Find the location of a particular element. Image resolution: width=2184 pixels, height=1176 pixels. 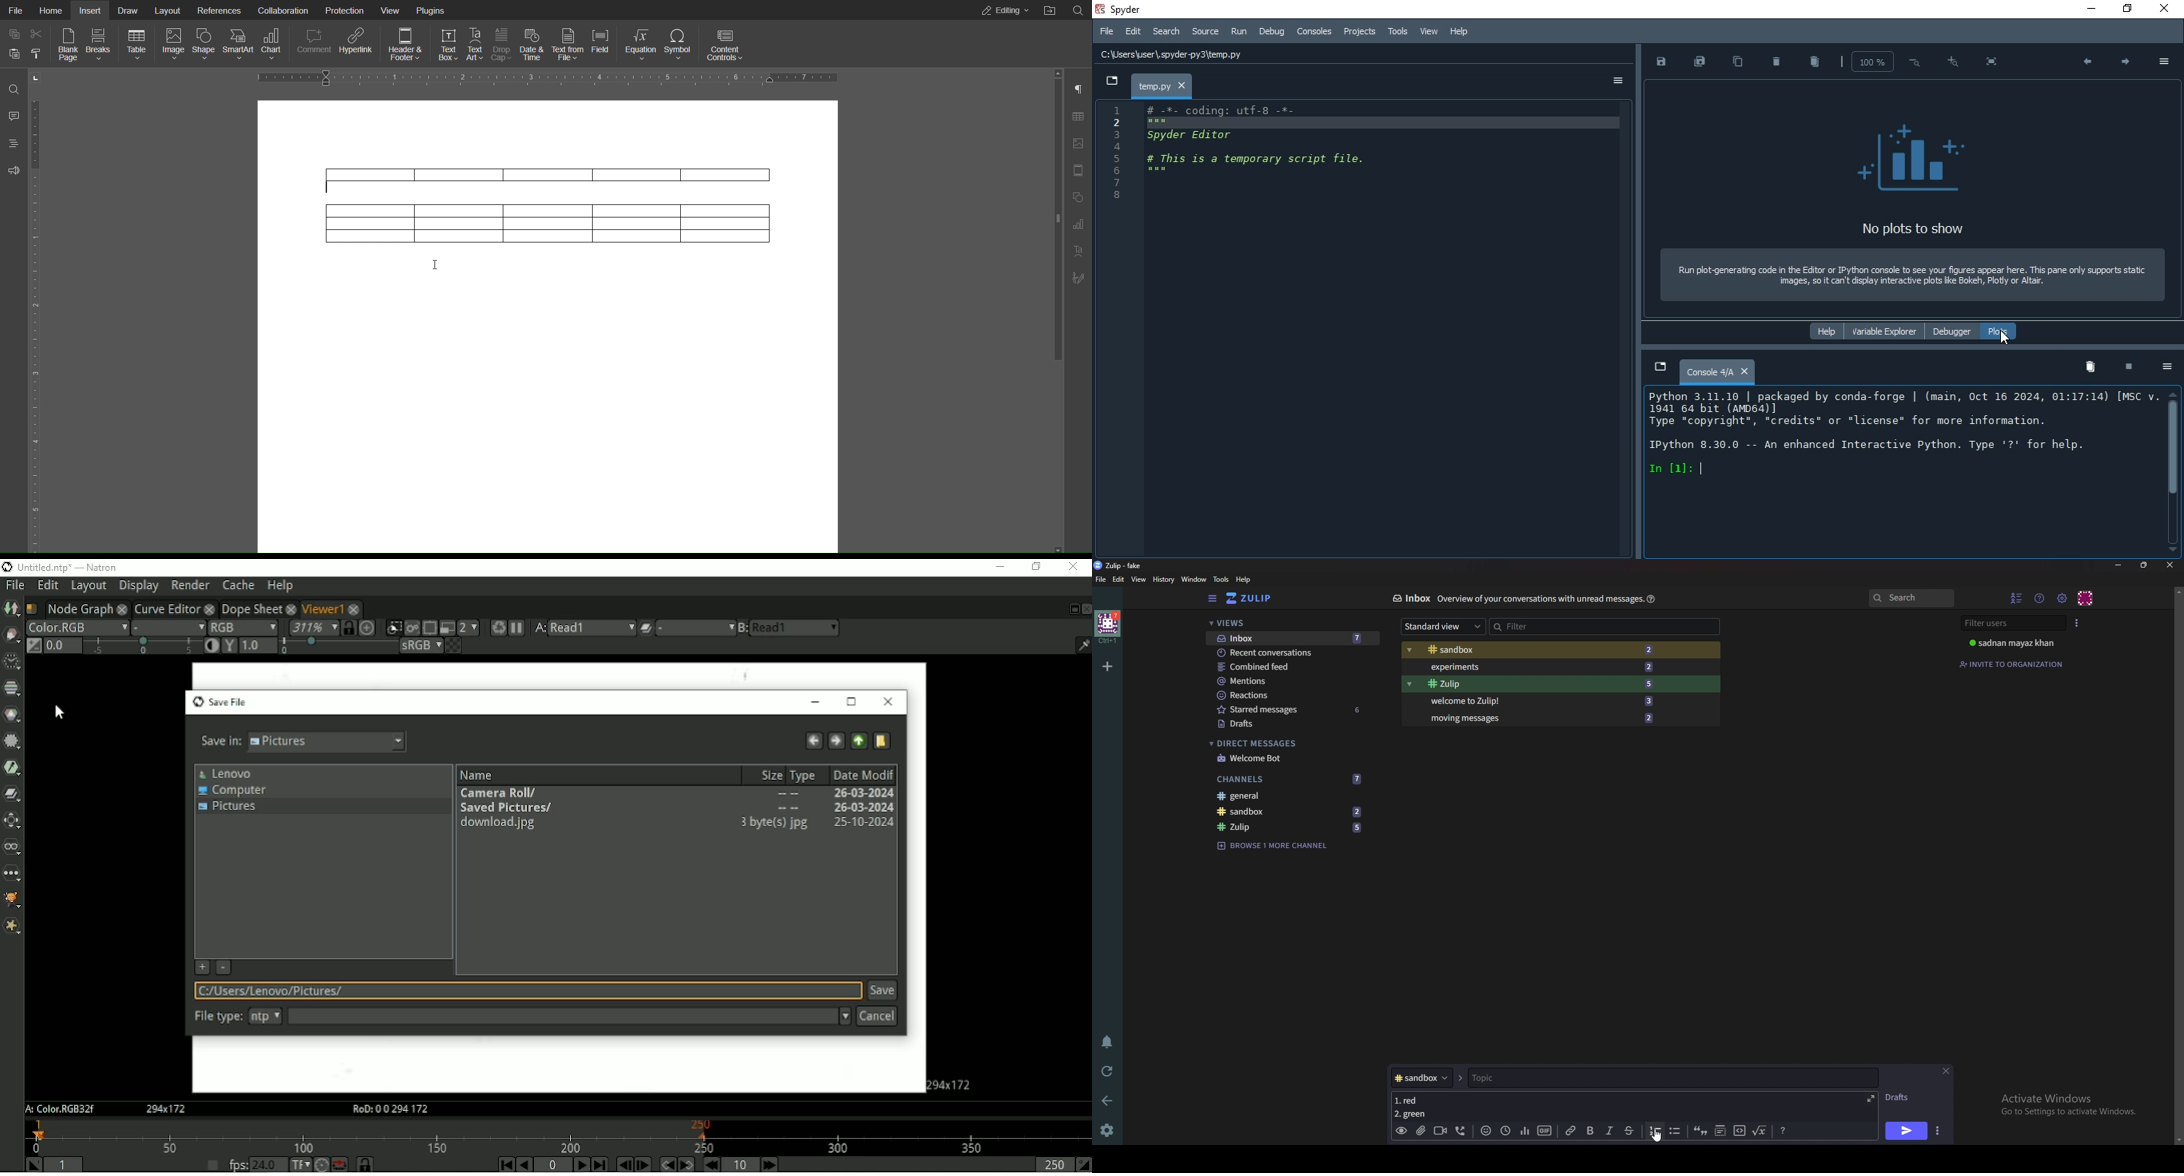

close message is located at coordinates (1946, 1071).